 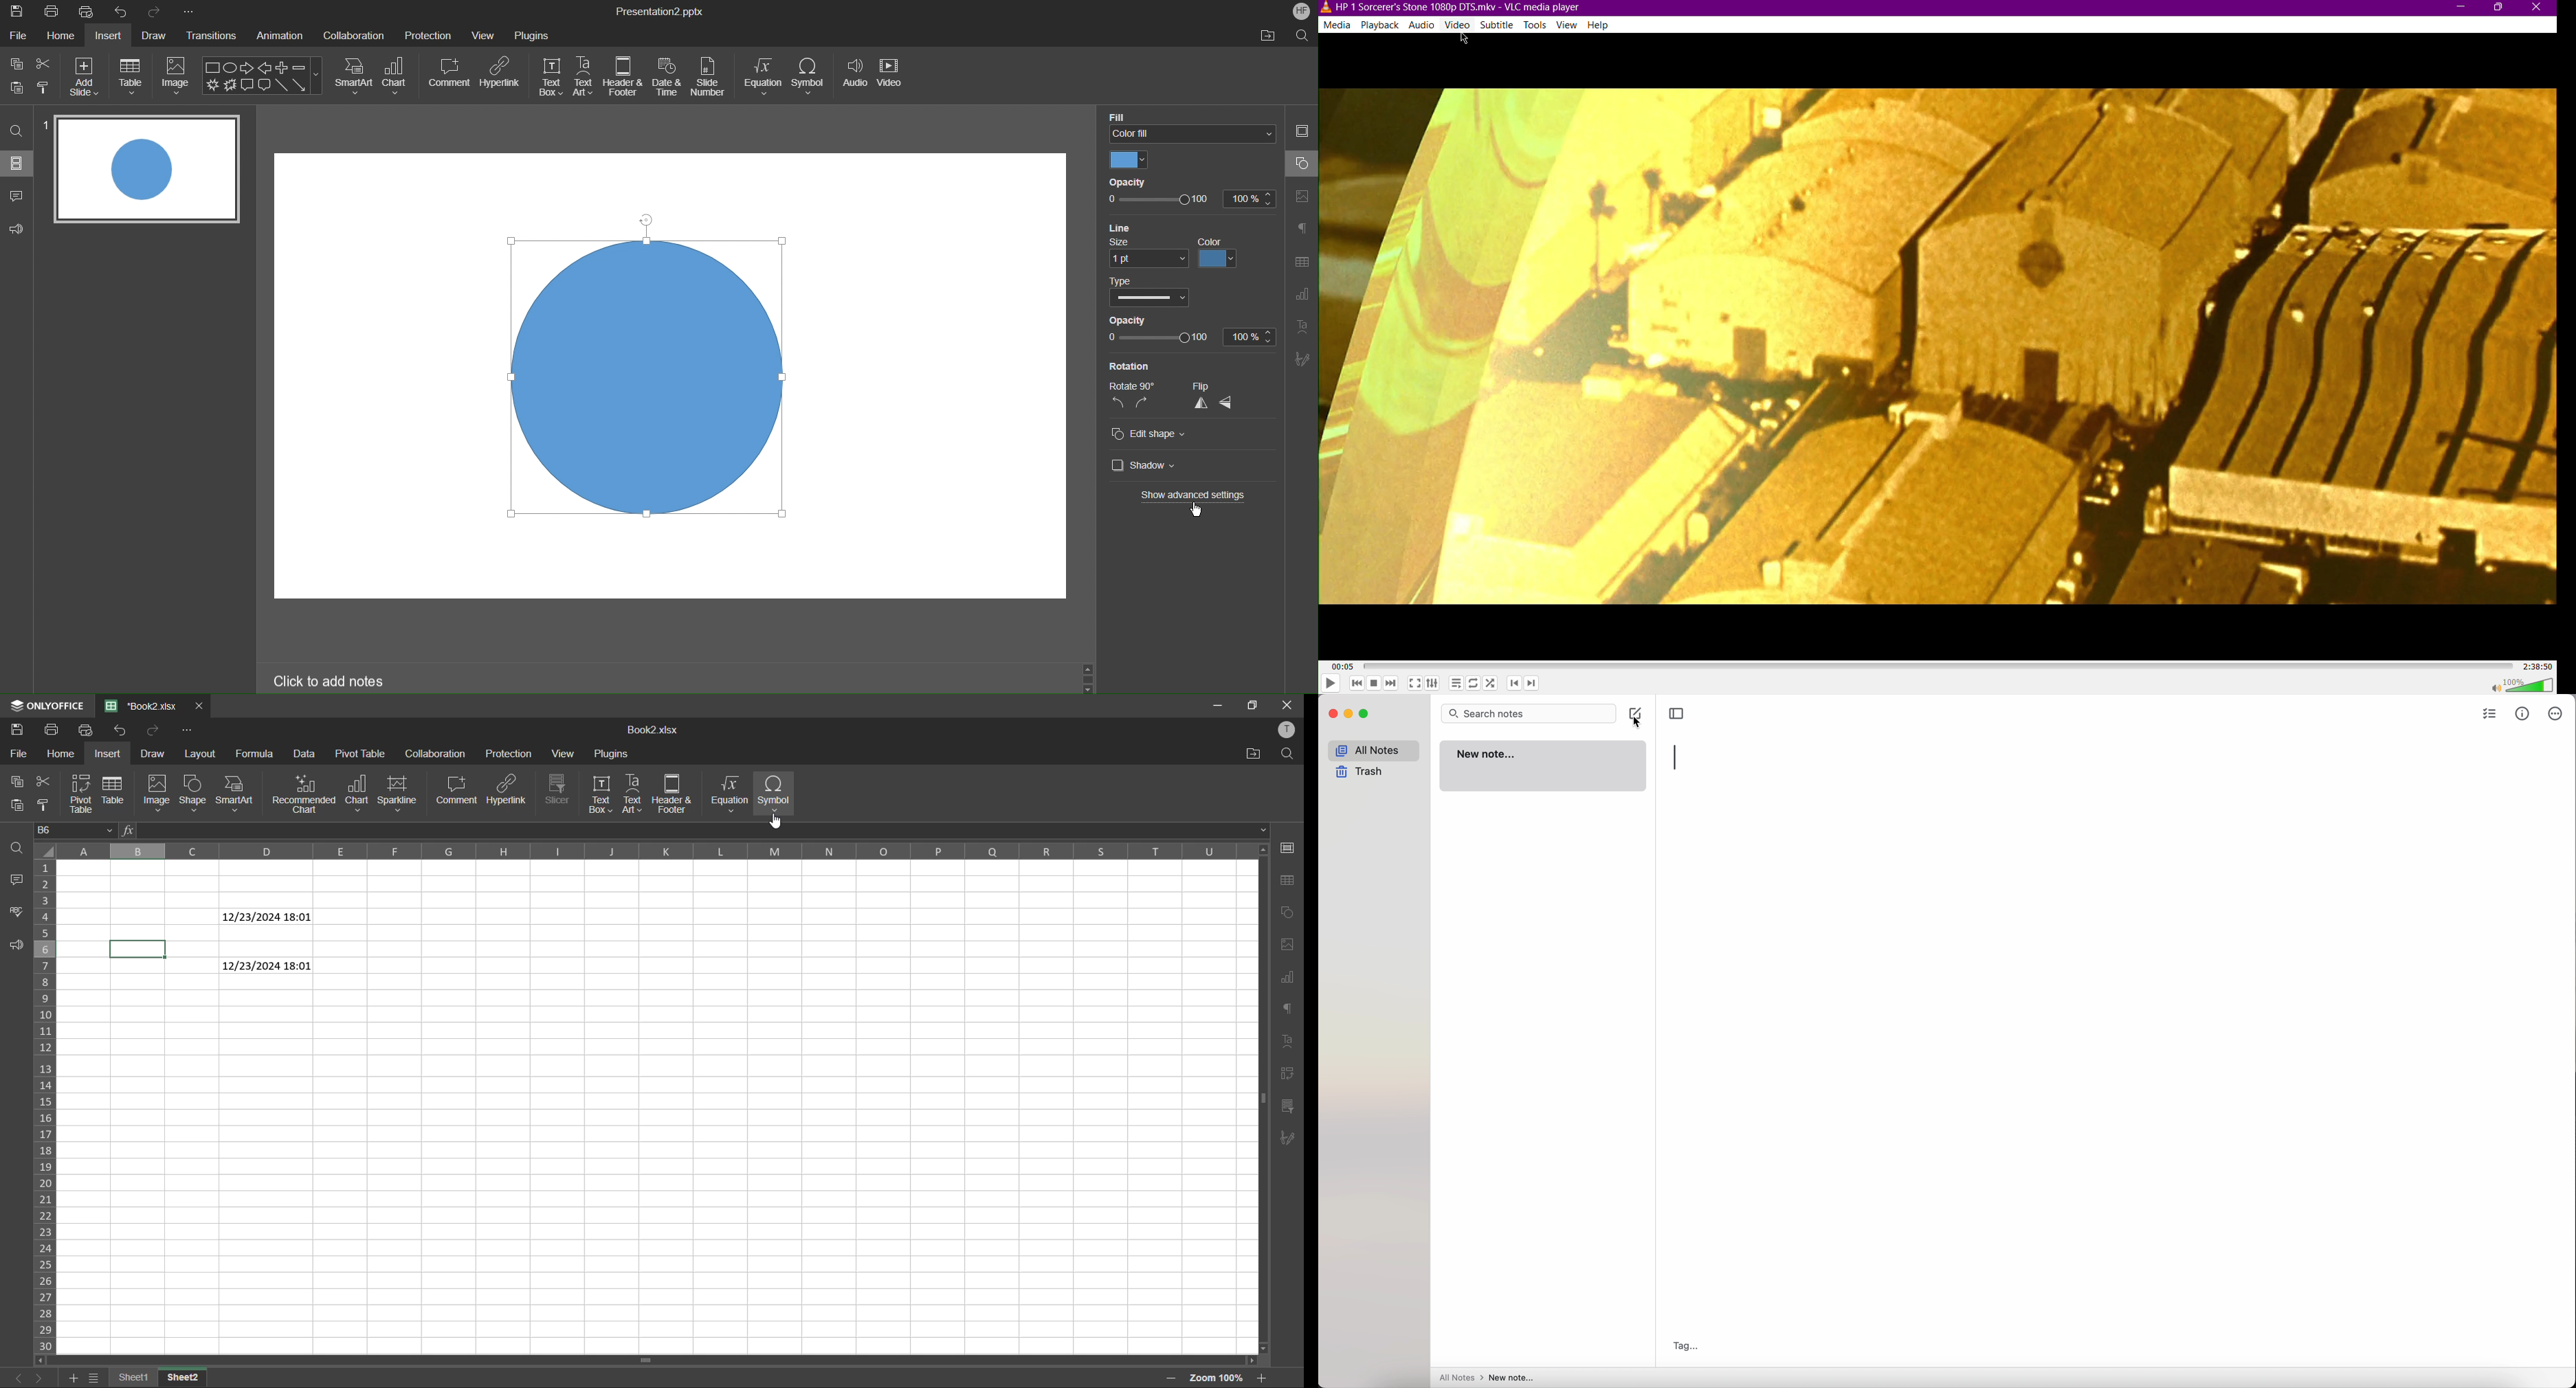 I want to click on Type, so click(x=1148, y=293).